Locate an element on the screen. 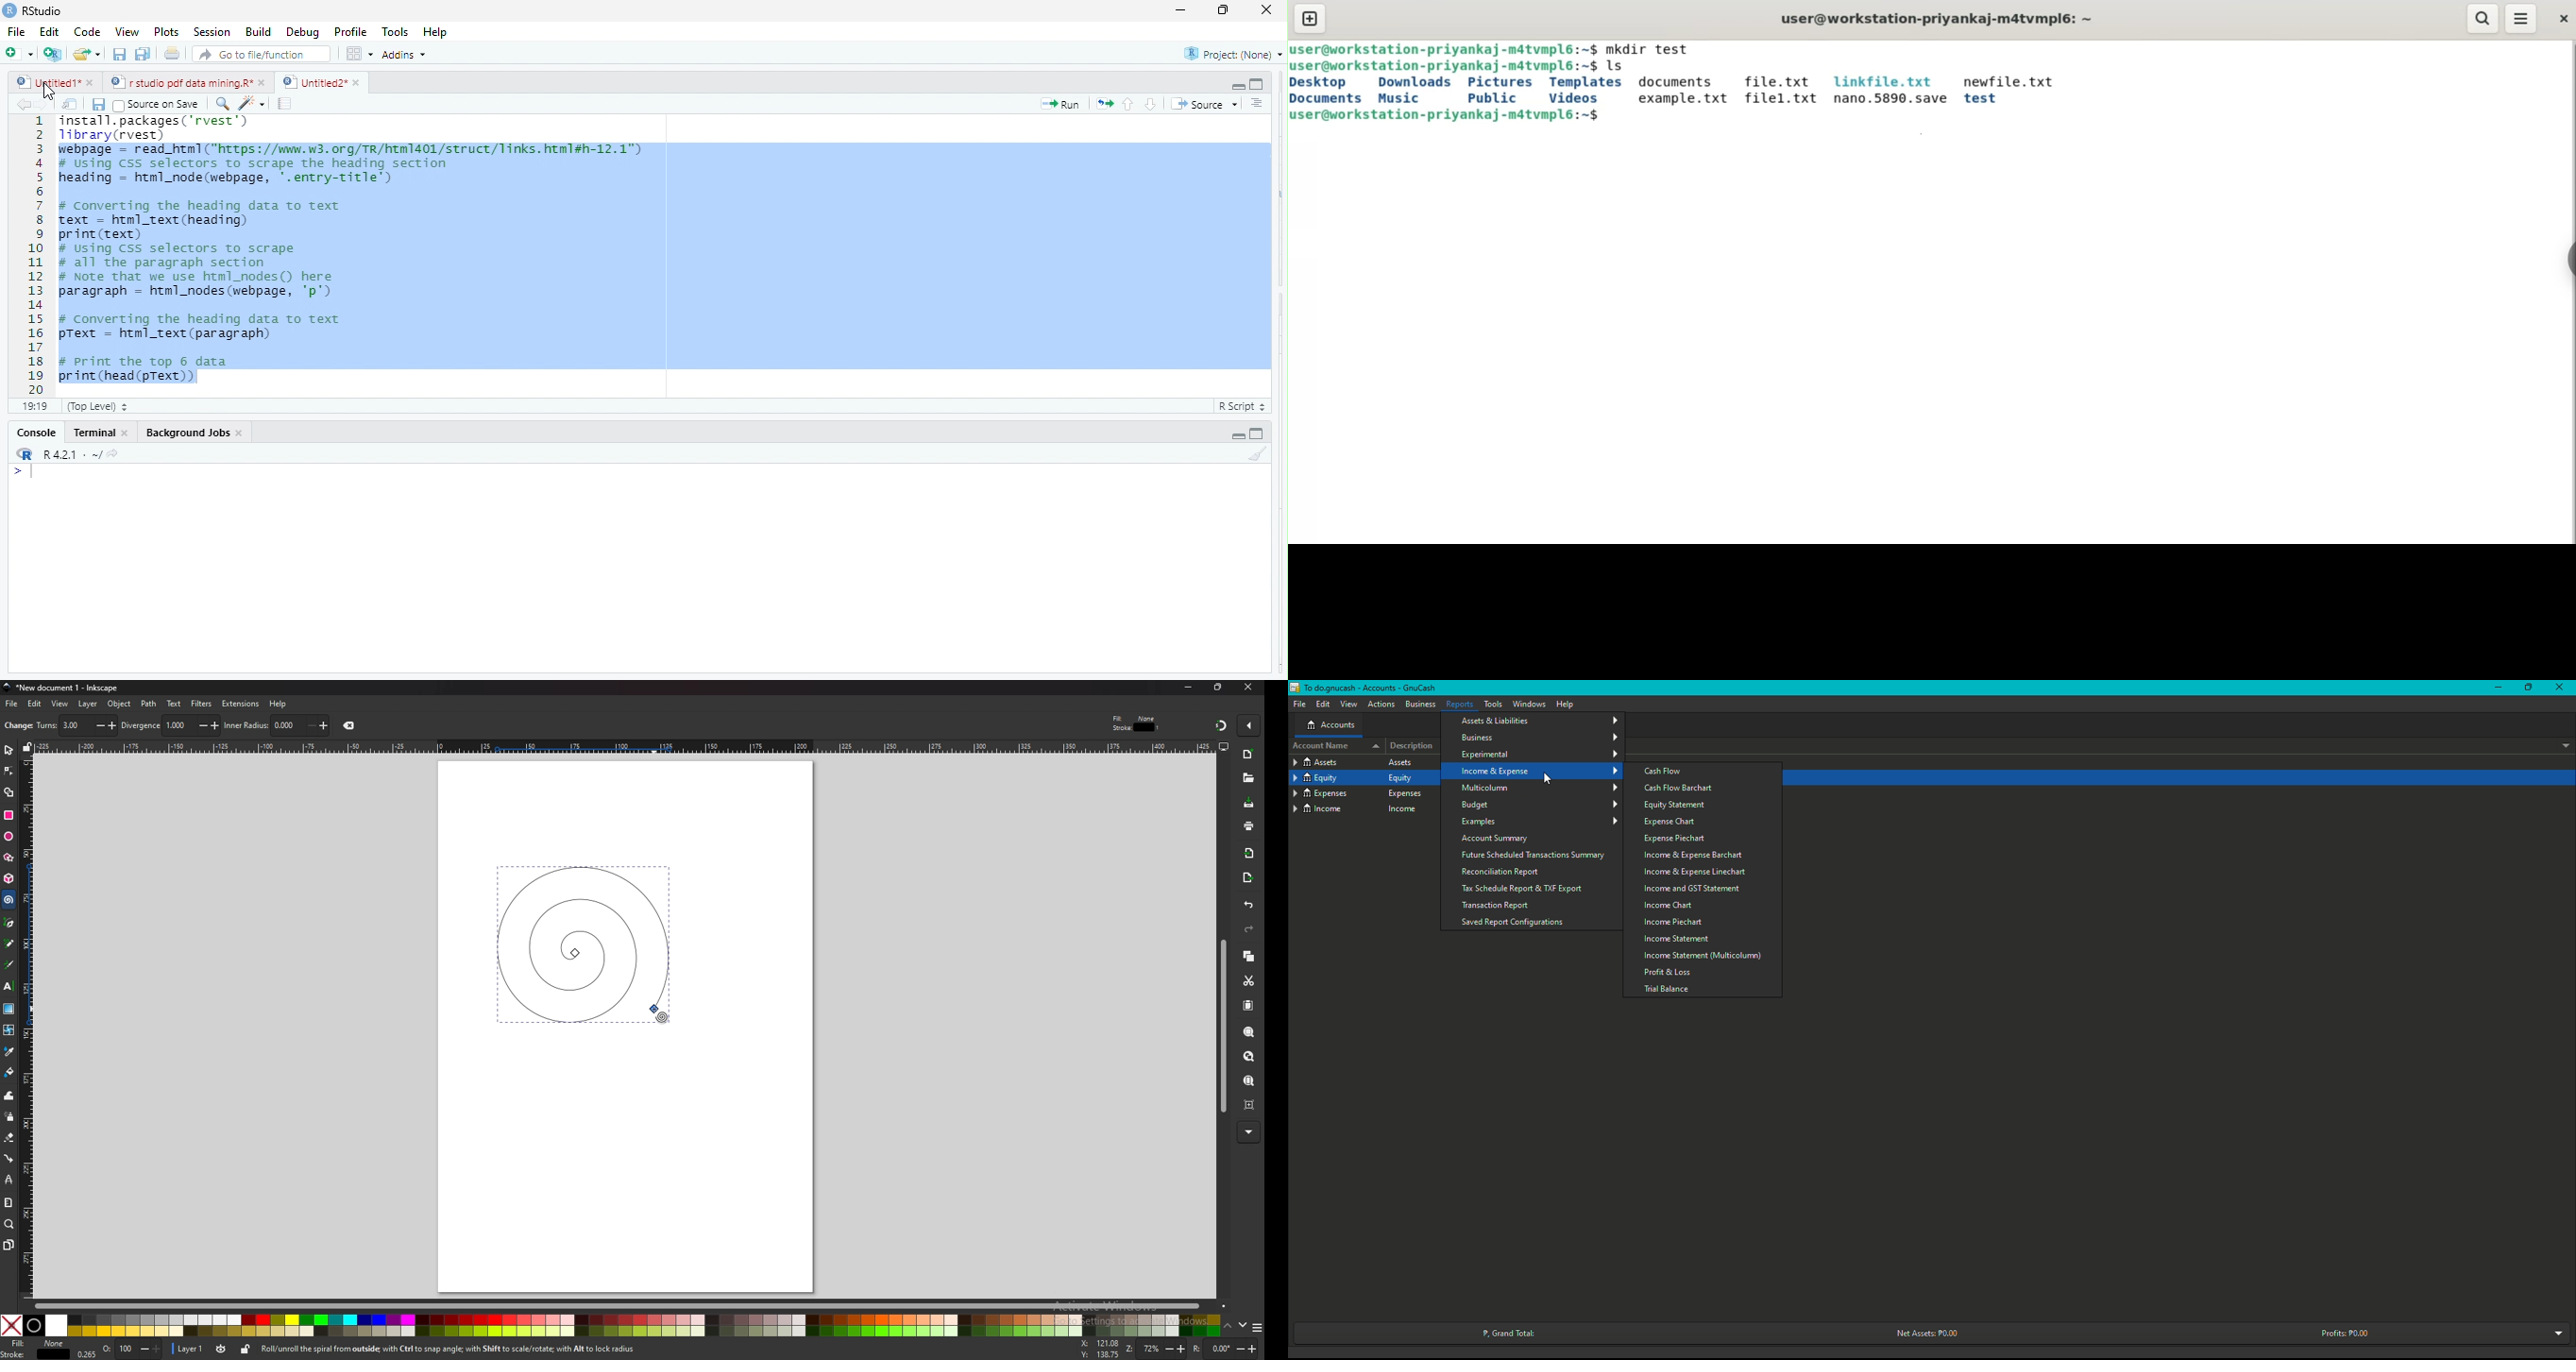  re run the previous code is located at coordinates (1107, 104).